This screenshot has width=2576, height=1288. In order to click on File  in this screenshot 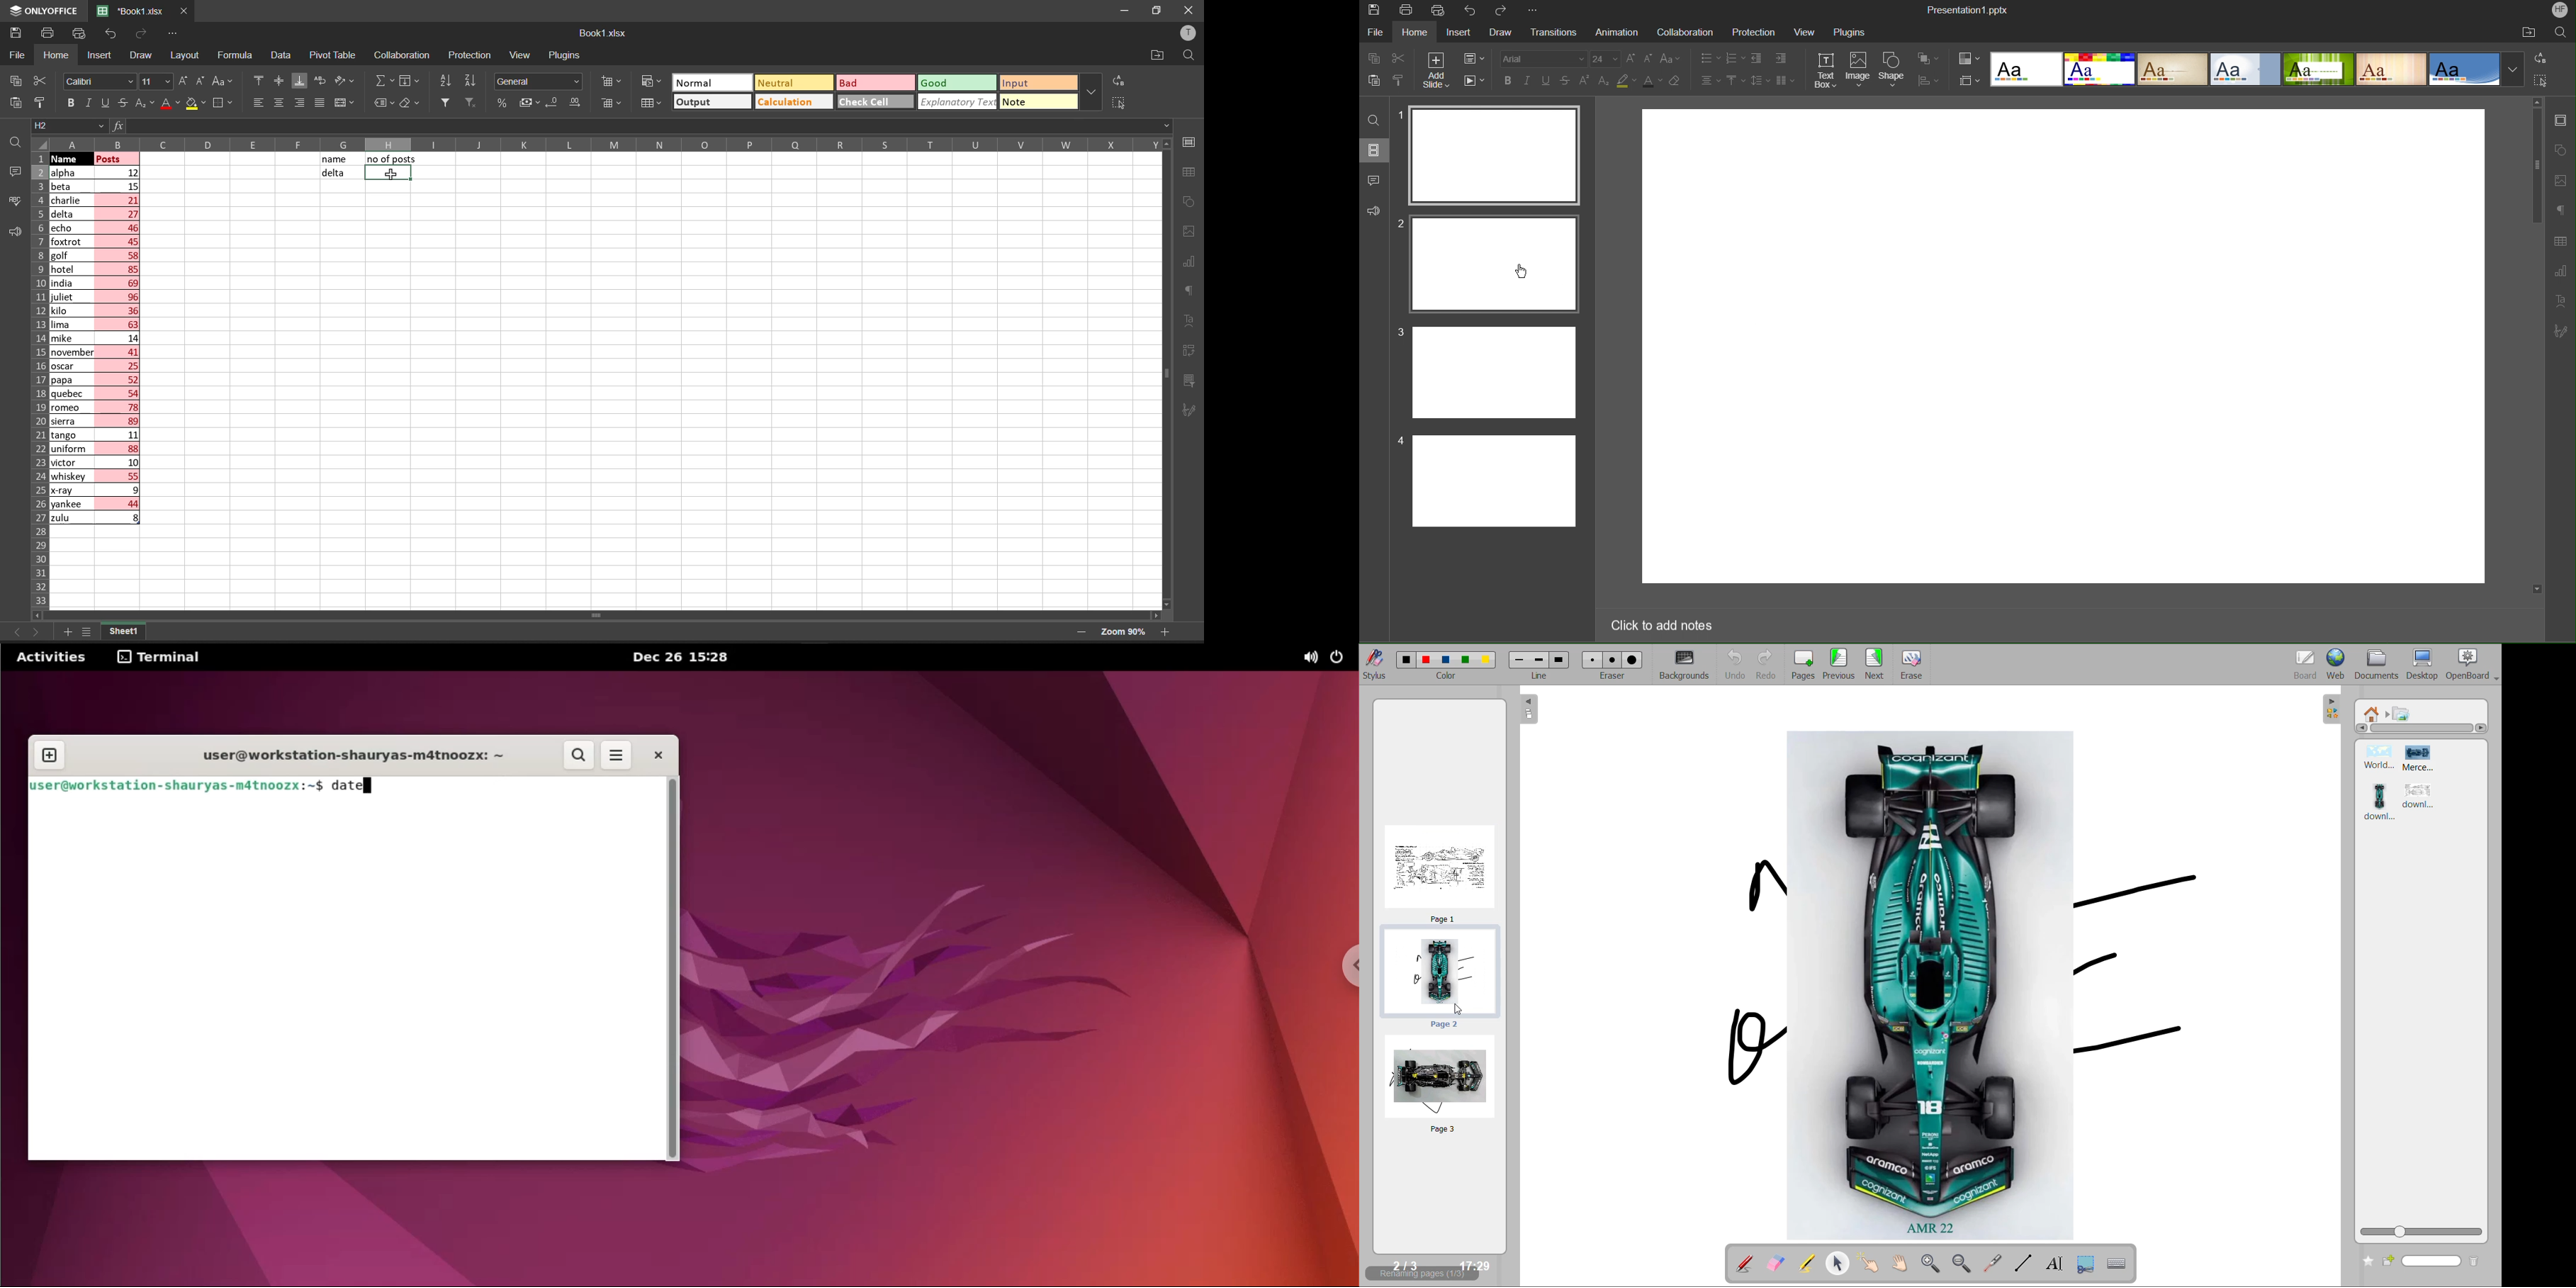, I will do `click(1377, 32)`.